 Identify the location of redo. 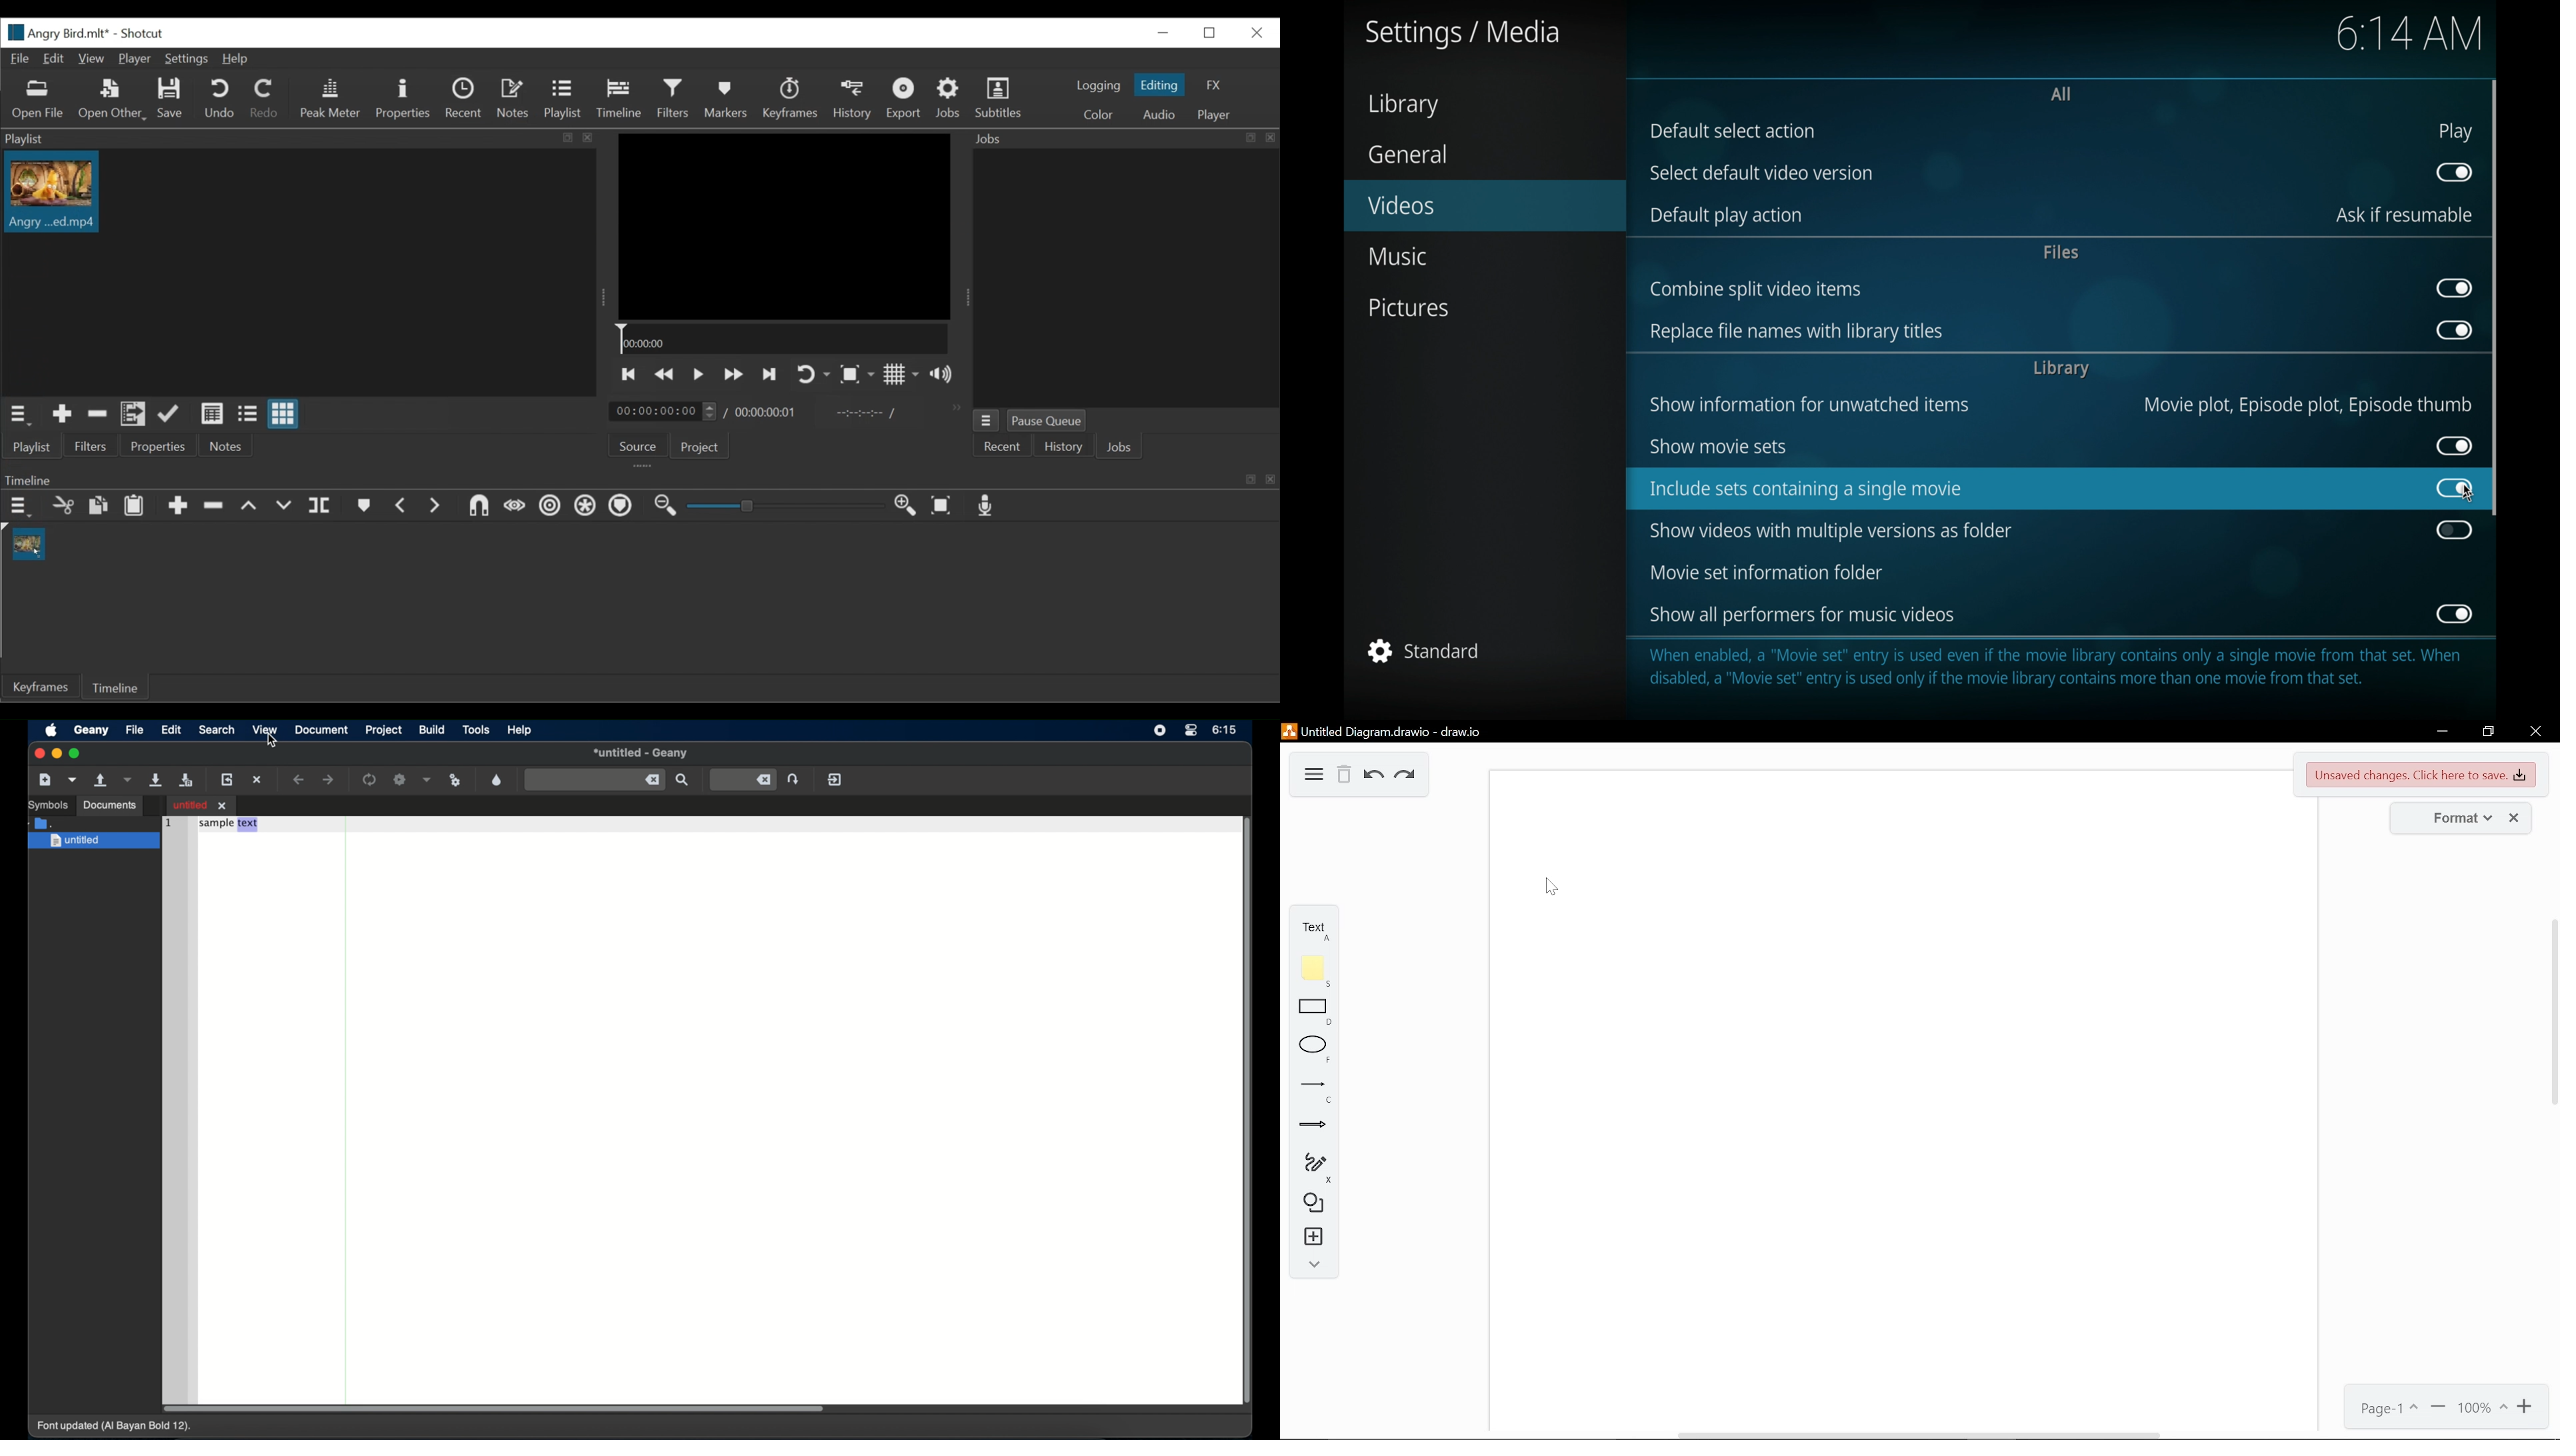
(1406, 777).